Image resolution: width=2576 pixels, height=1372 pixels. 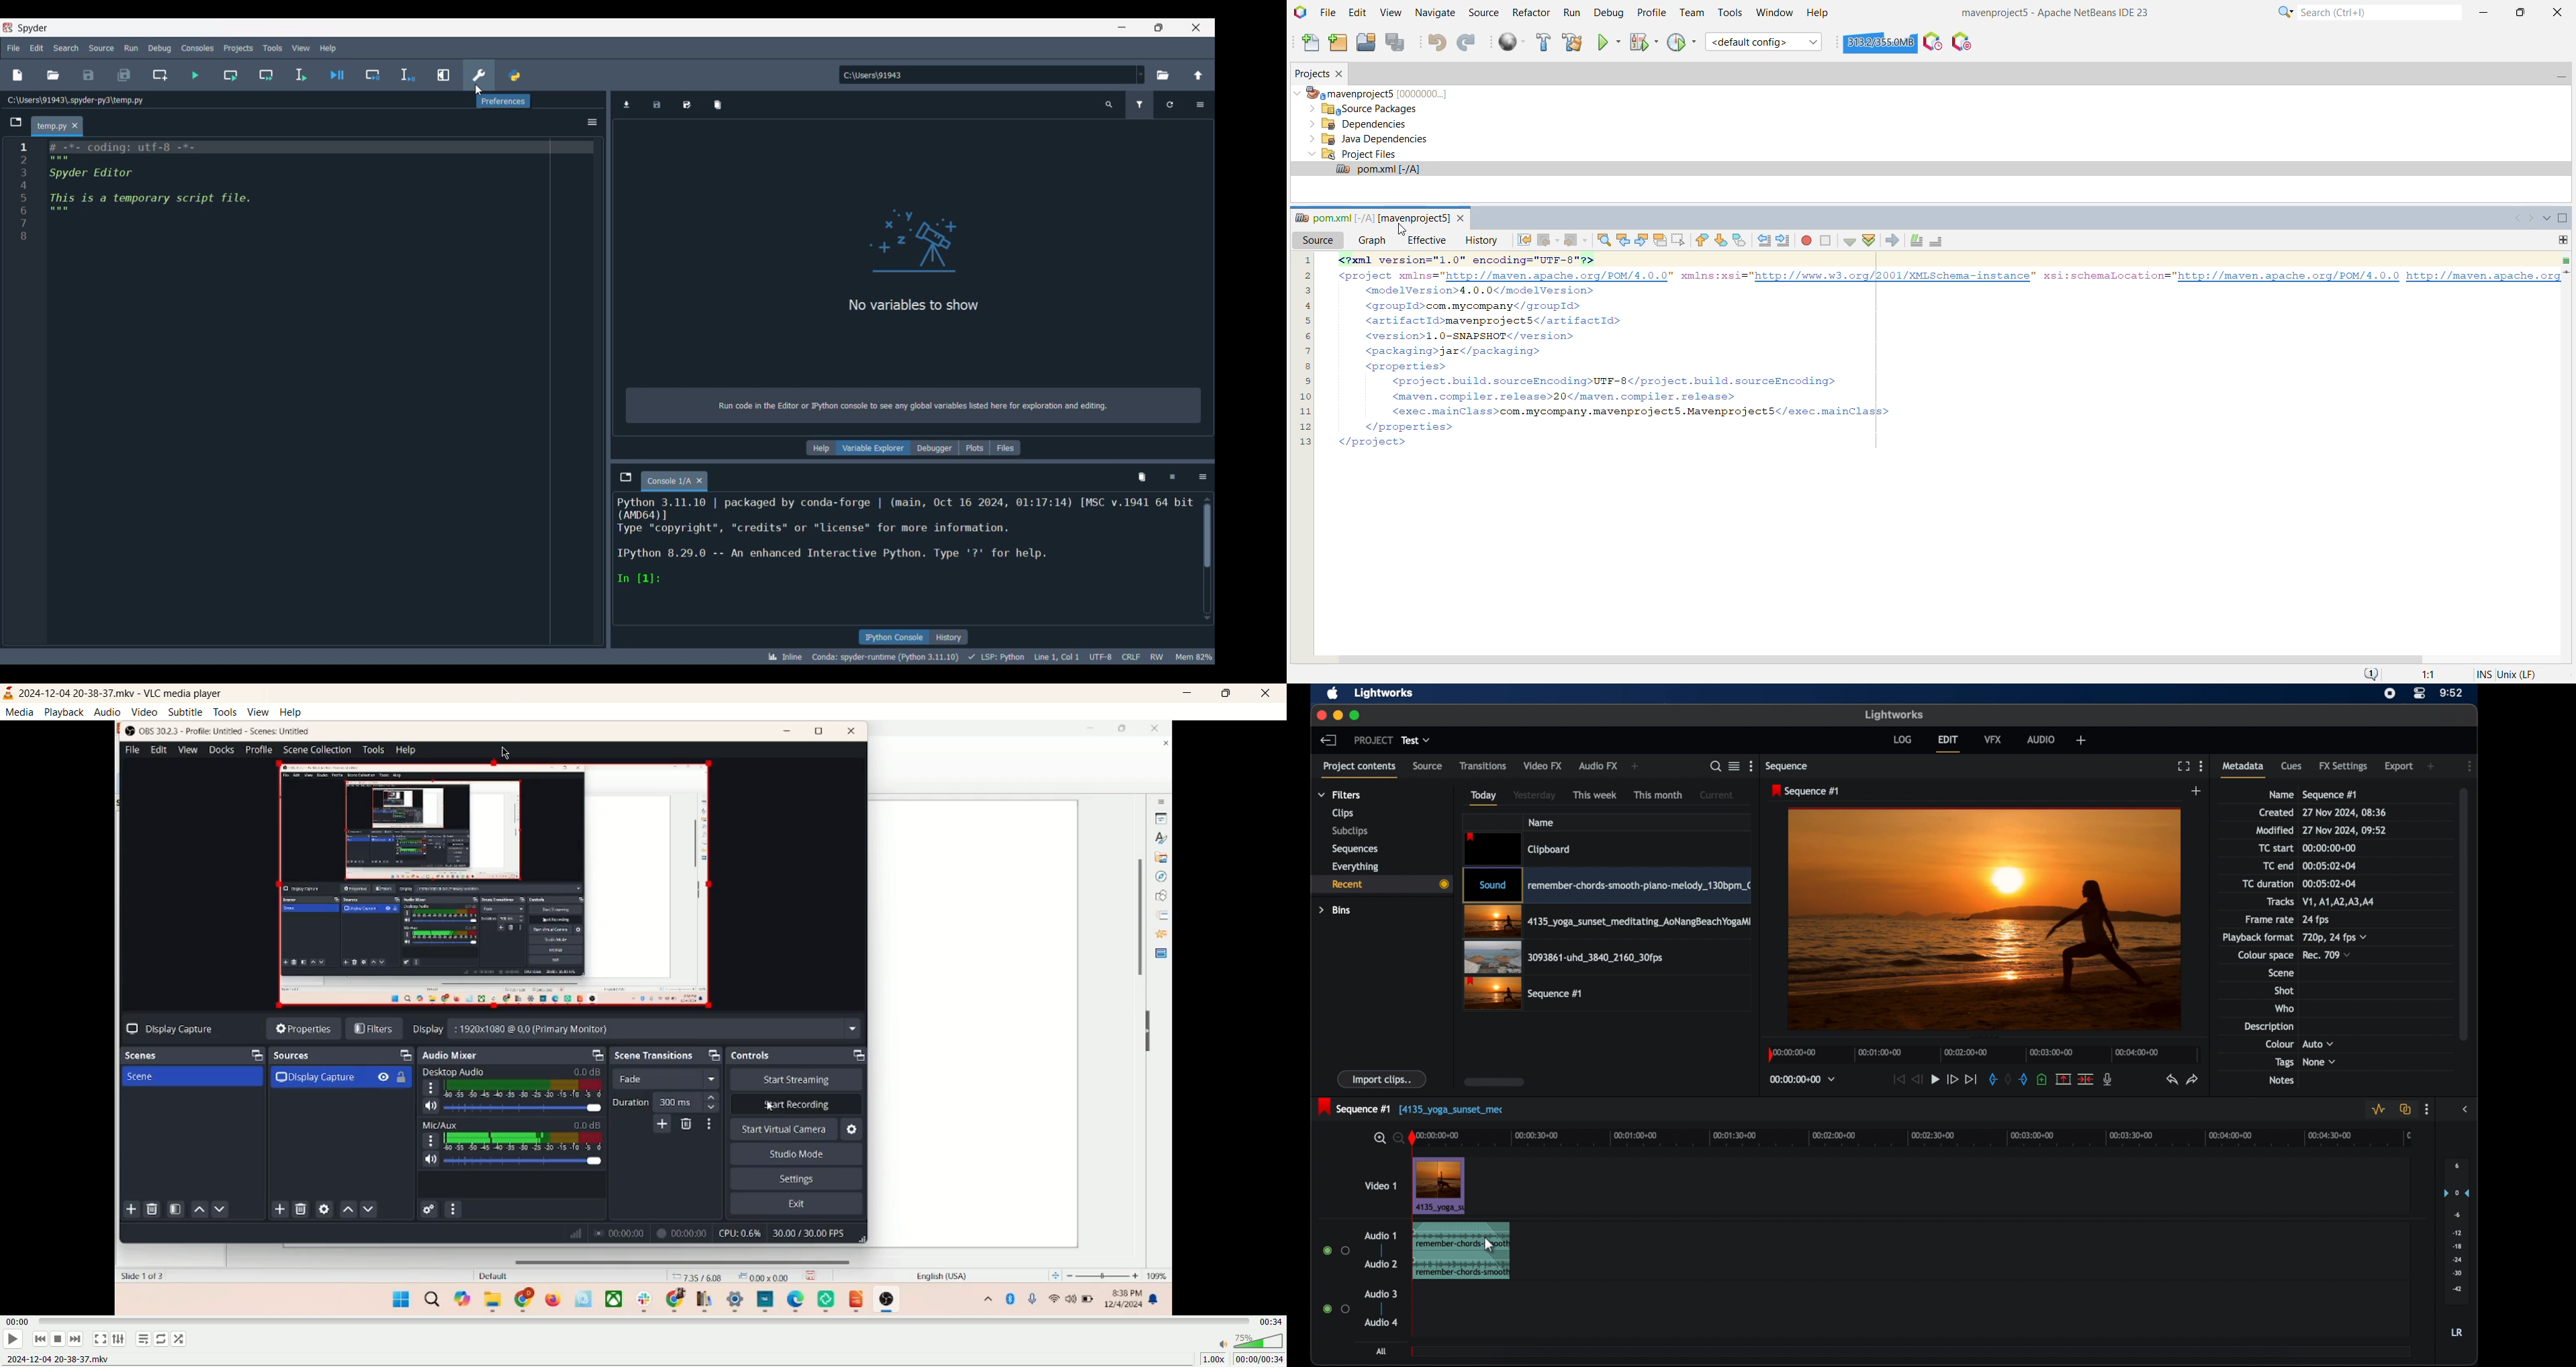 What do you see at coordinates (1903, 739) in the screenshot?
I see `log` at bounding box center [1903, 739].